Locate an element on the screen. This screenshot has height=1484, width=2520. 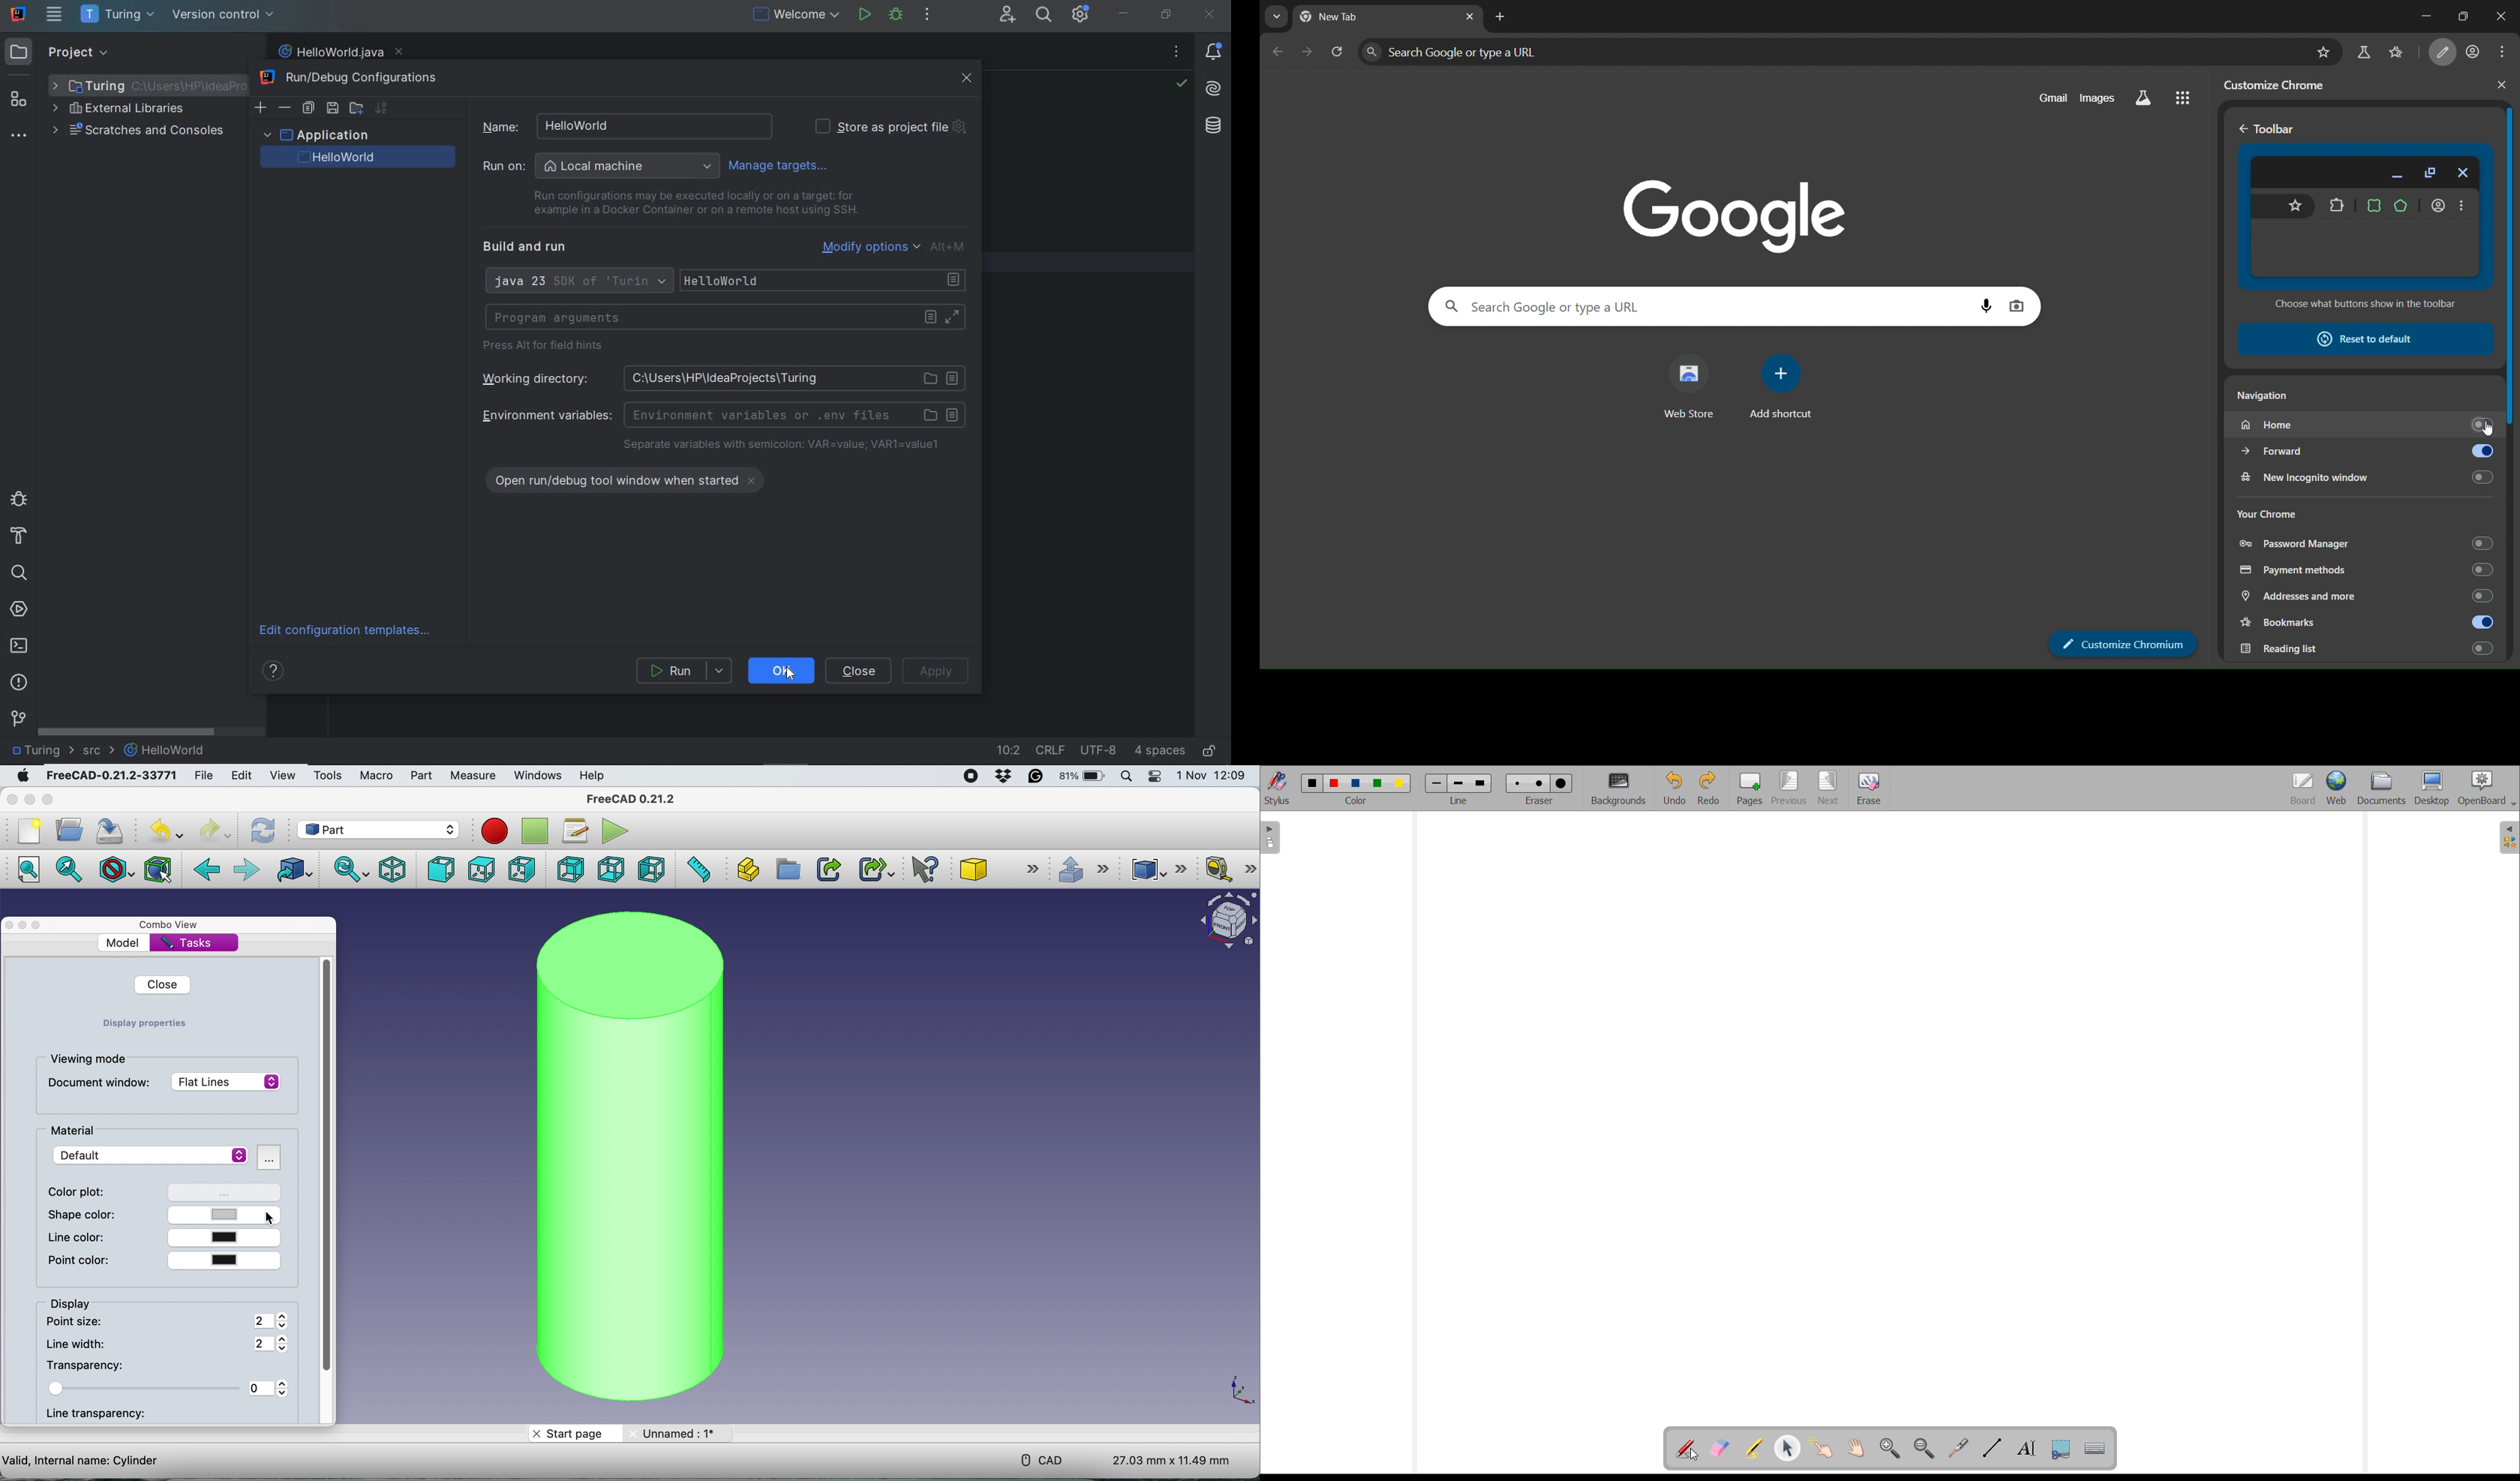
rear is located at coordinates (568, 871).